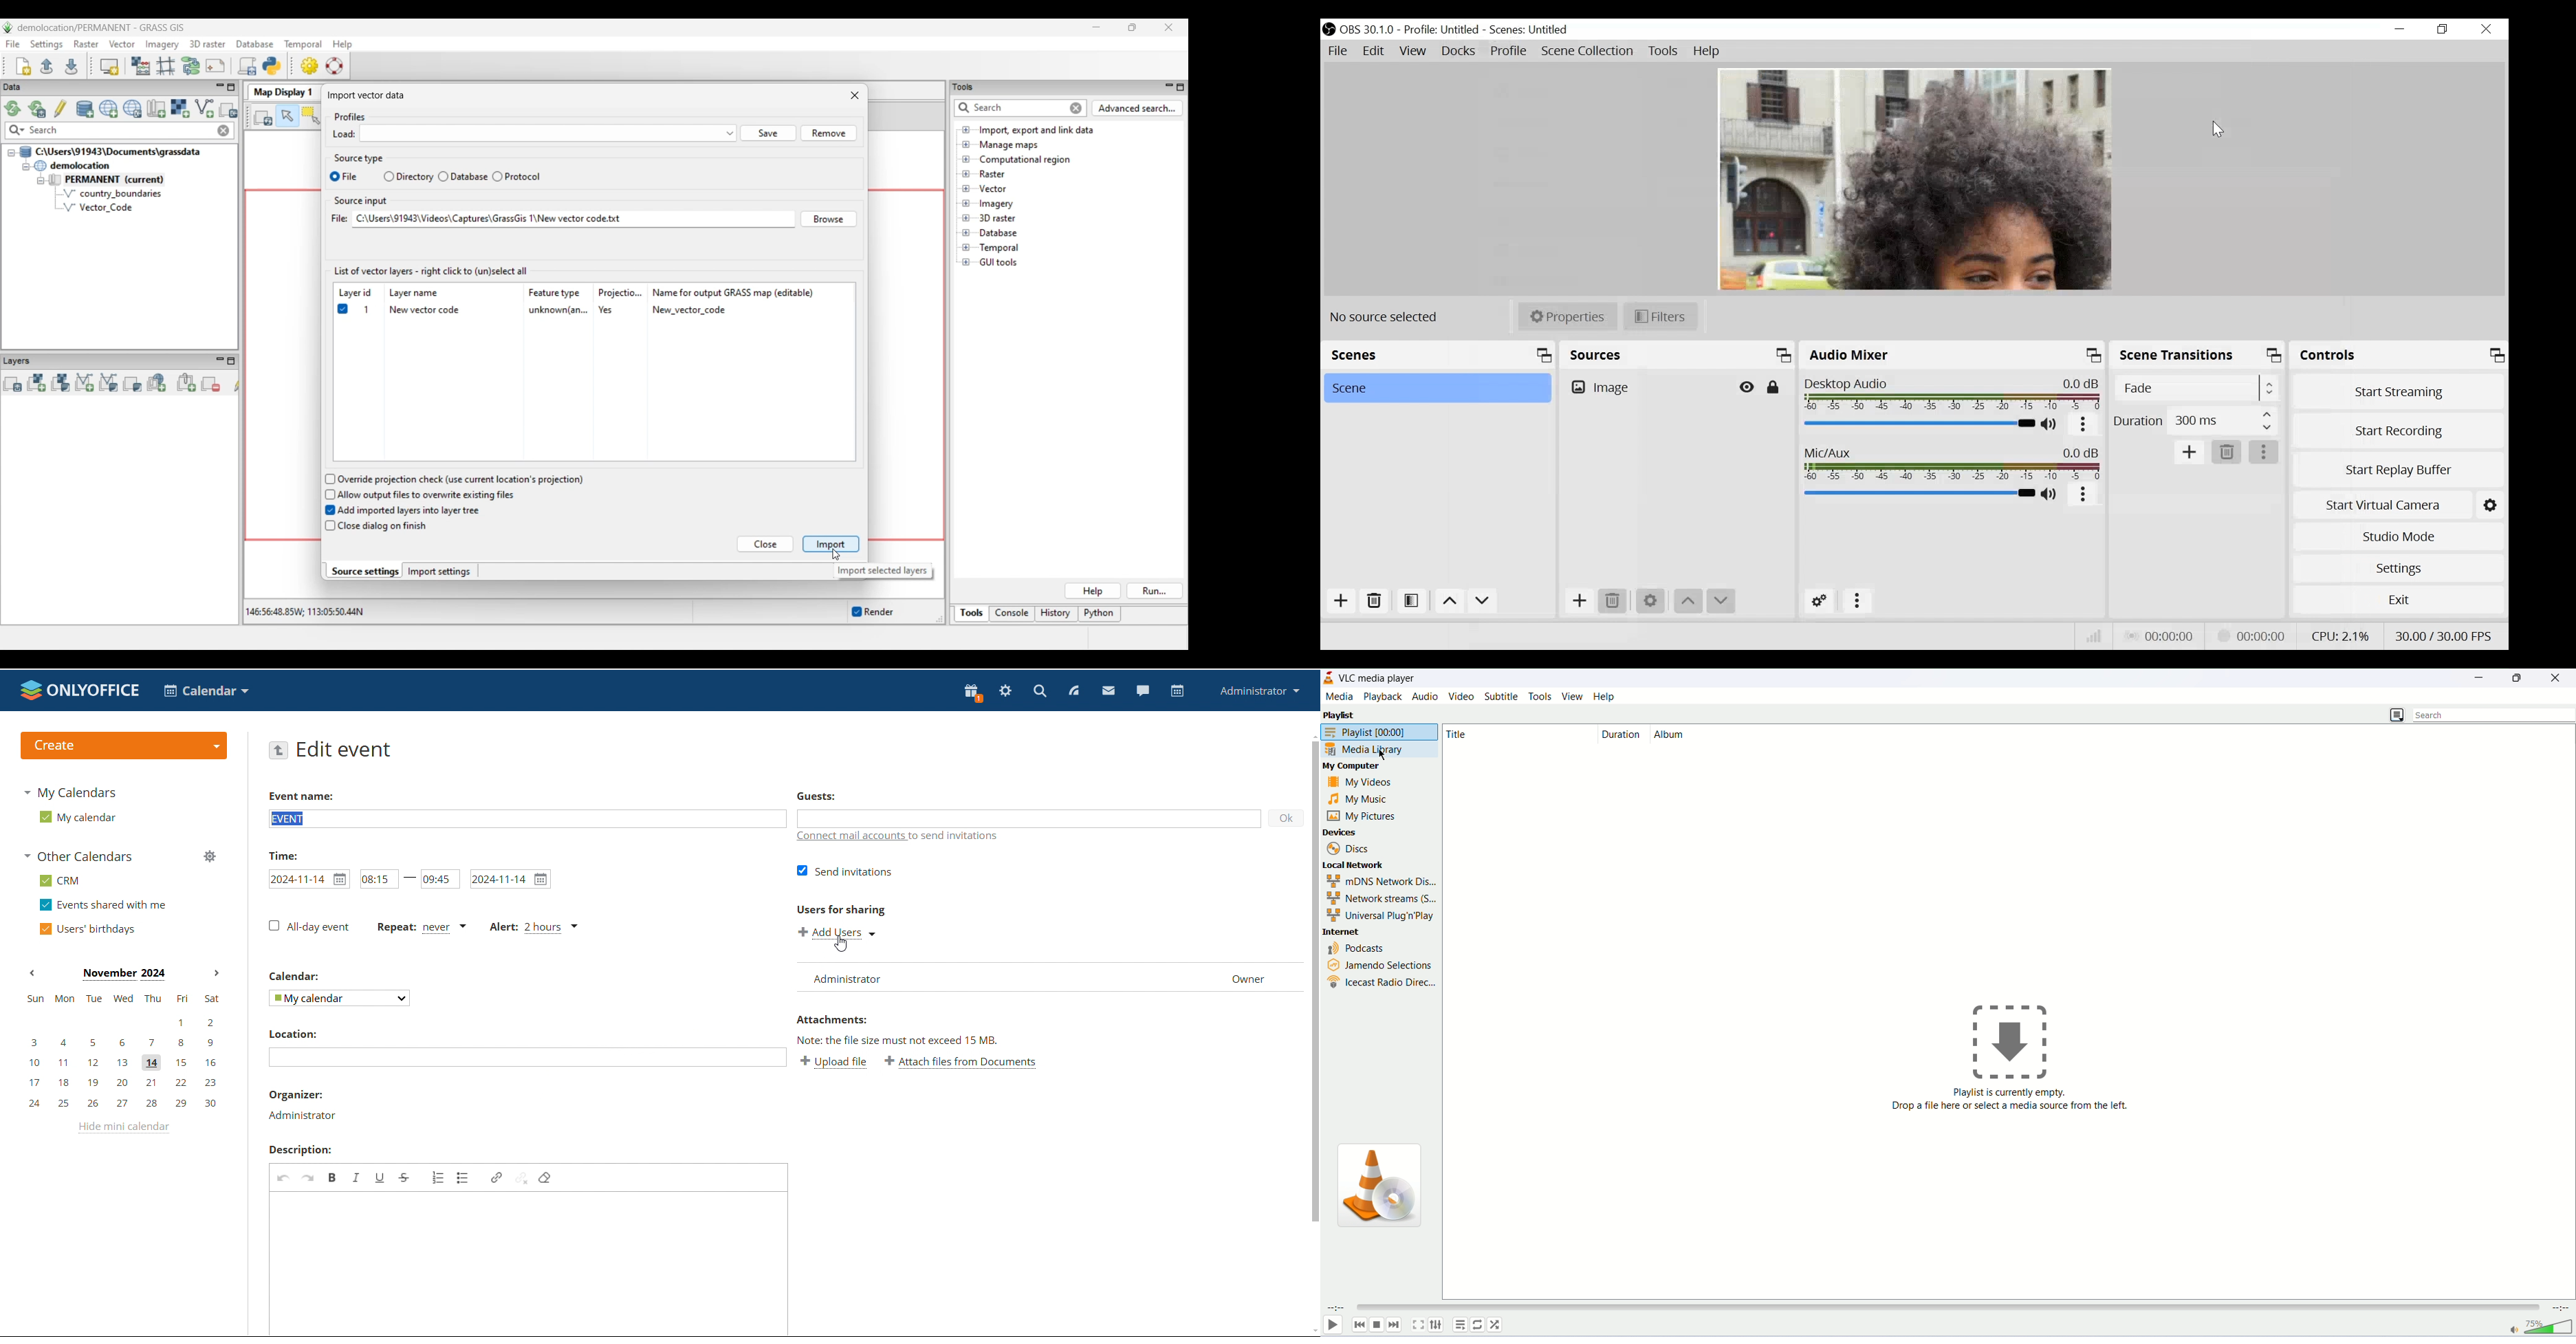  What do you see at coordinates (2398, 604) in the screenshot?
I see `Exit` at bounding box center [2398, 604].